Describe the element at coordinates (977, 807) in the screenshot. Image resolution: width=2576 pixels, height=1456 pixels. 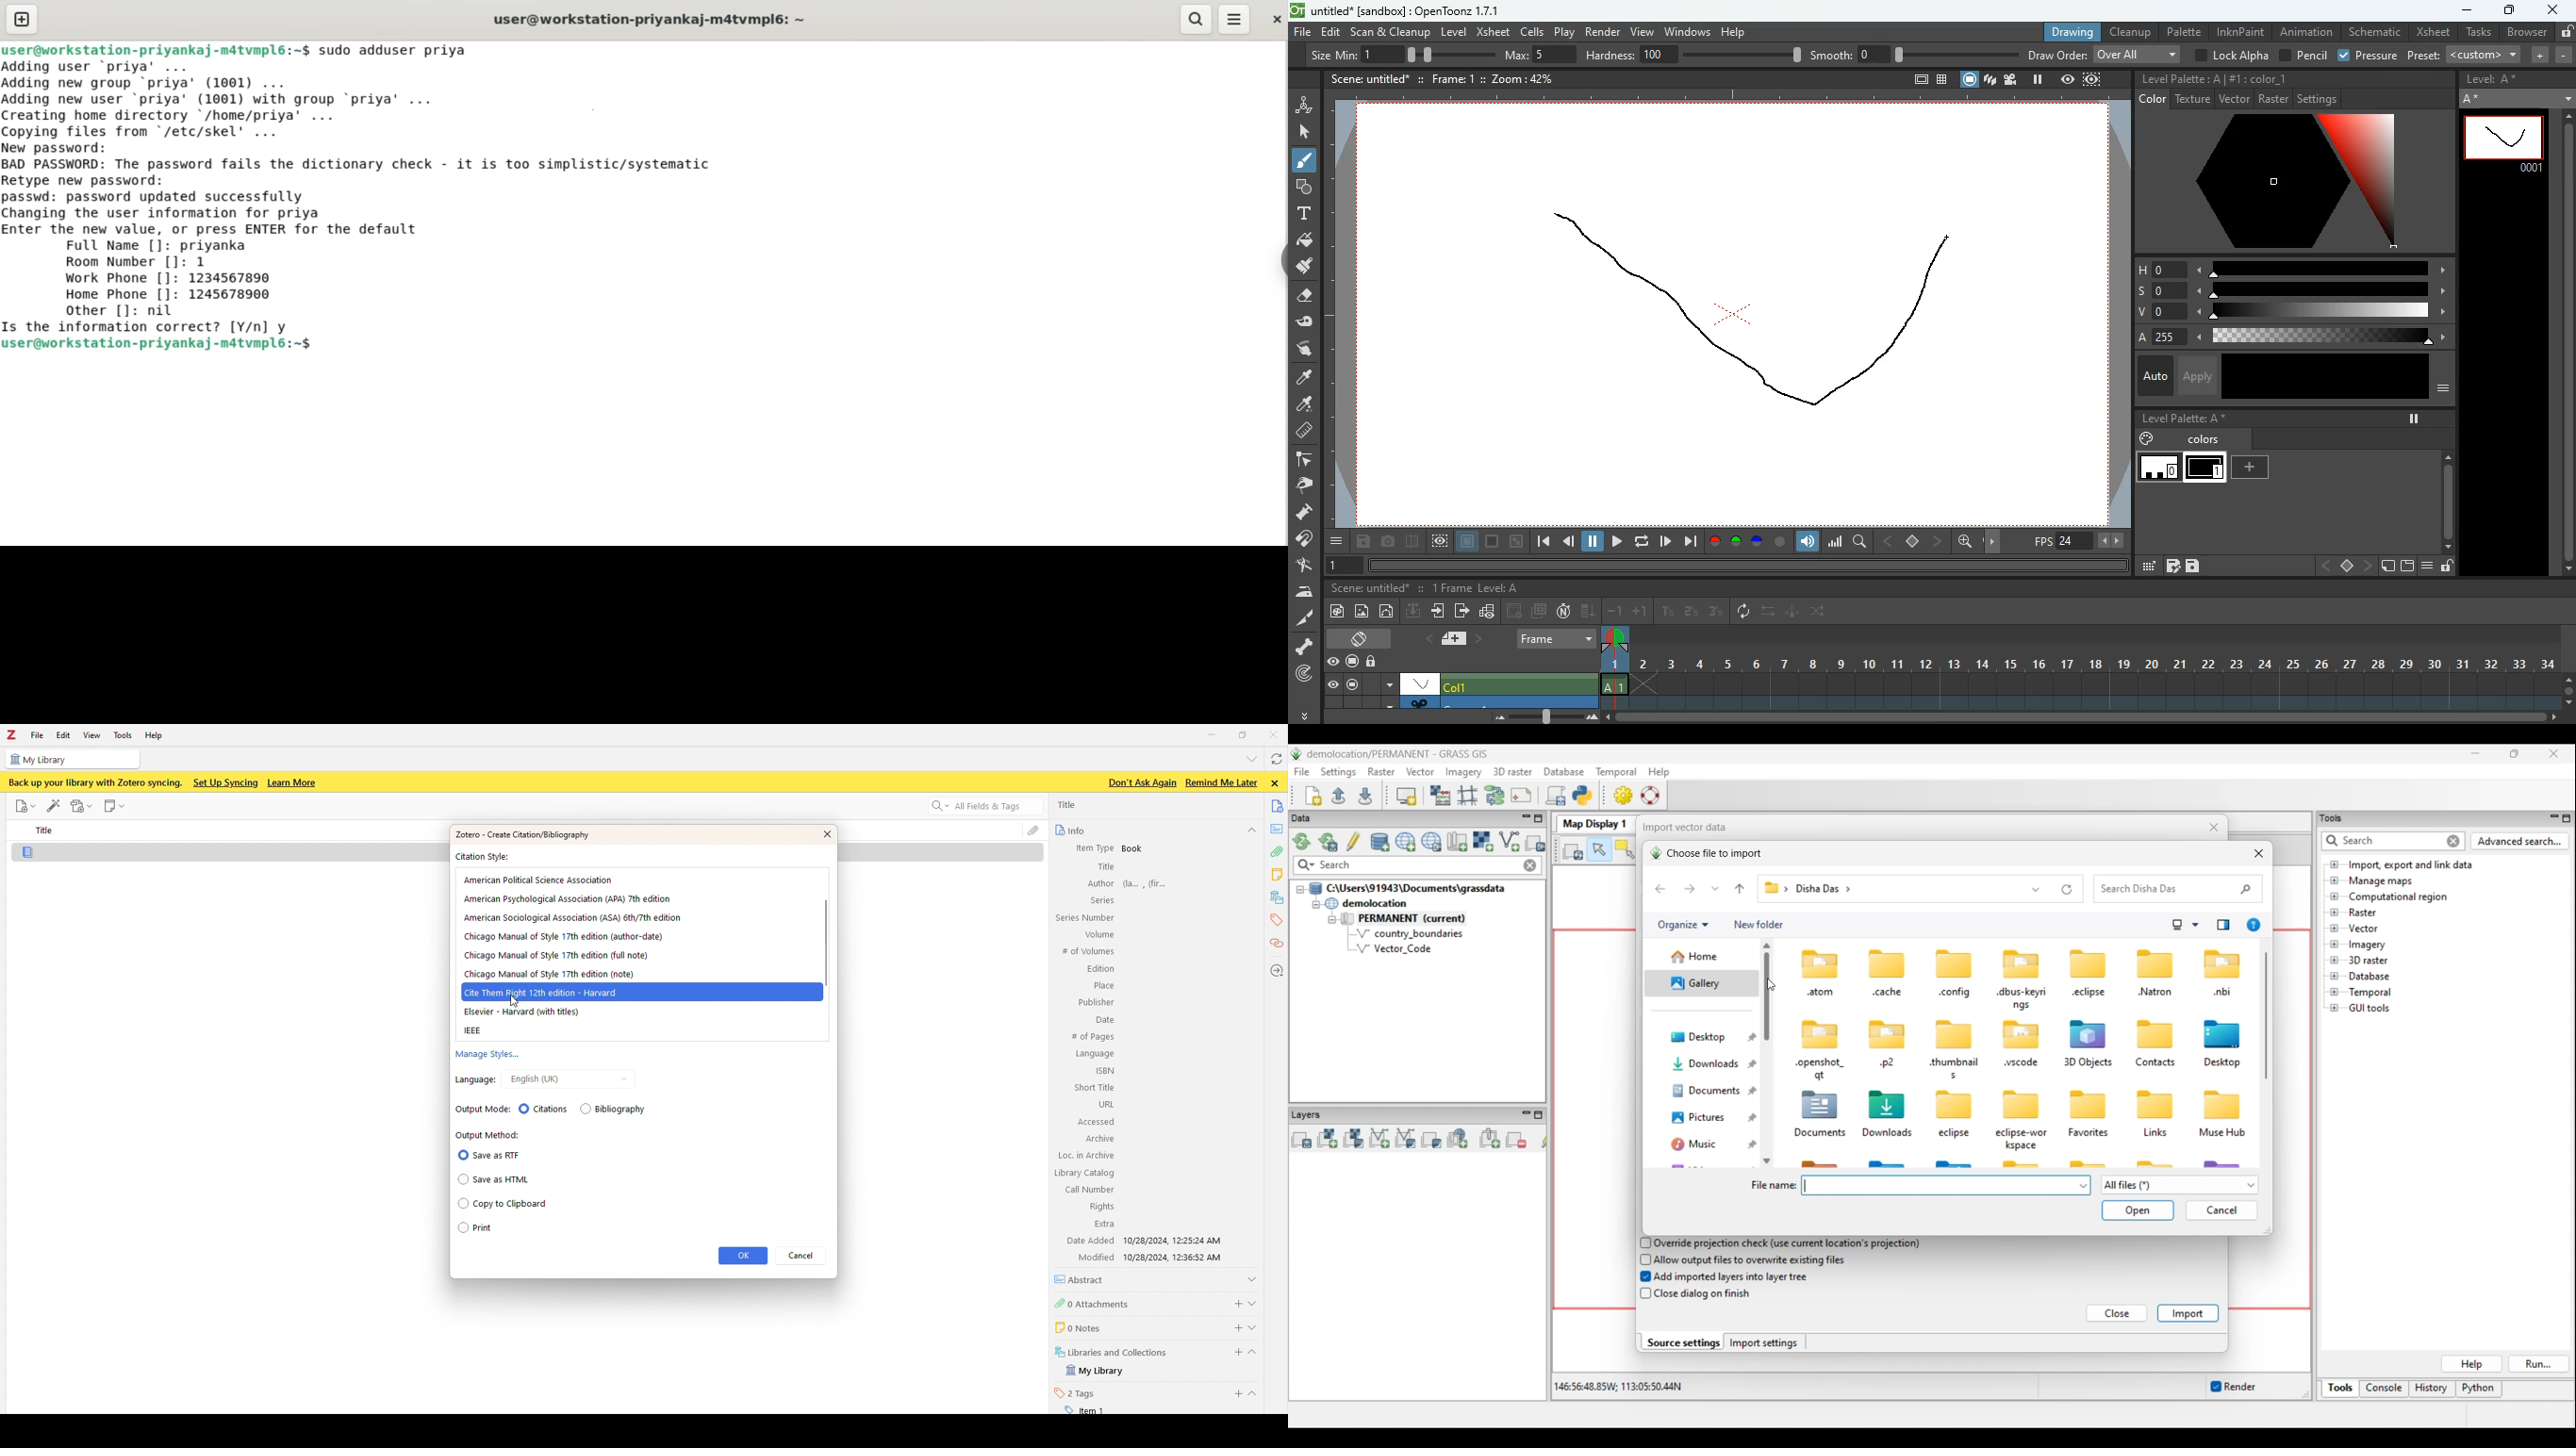
I see `All fields and tags` at that location.